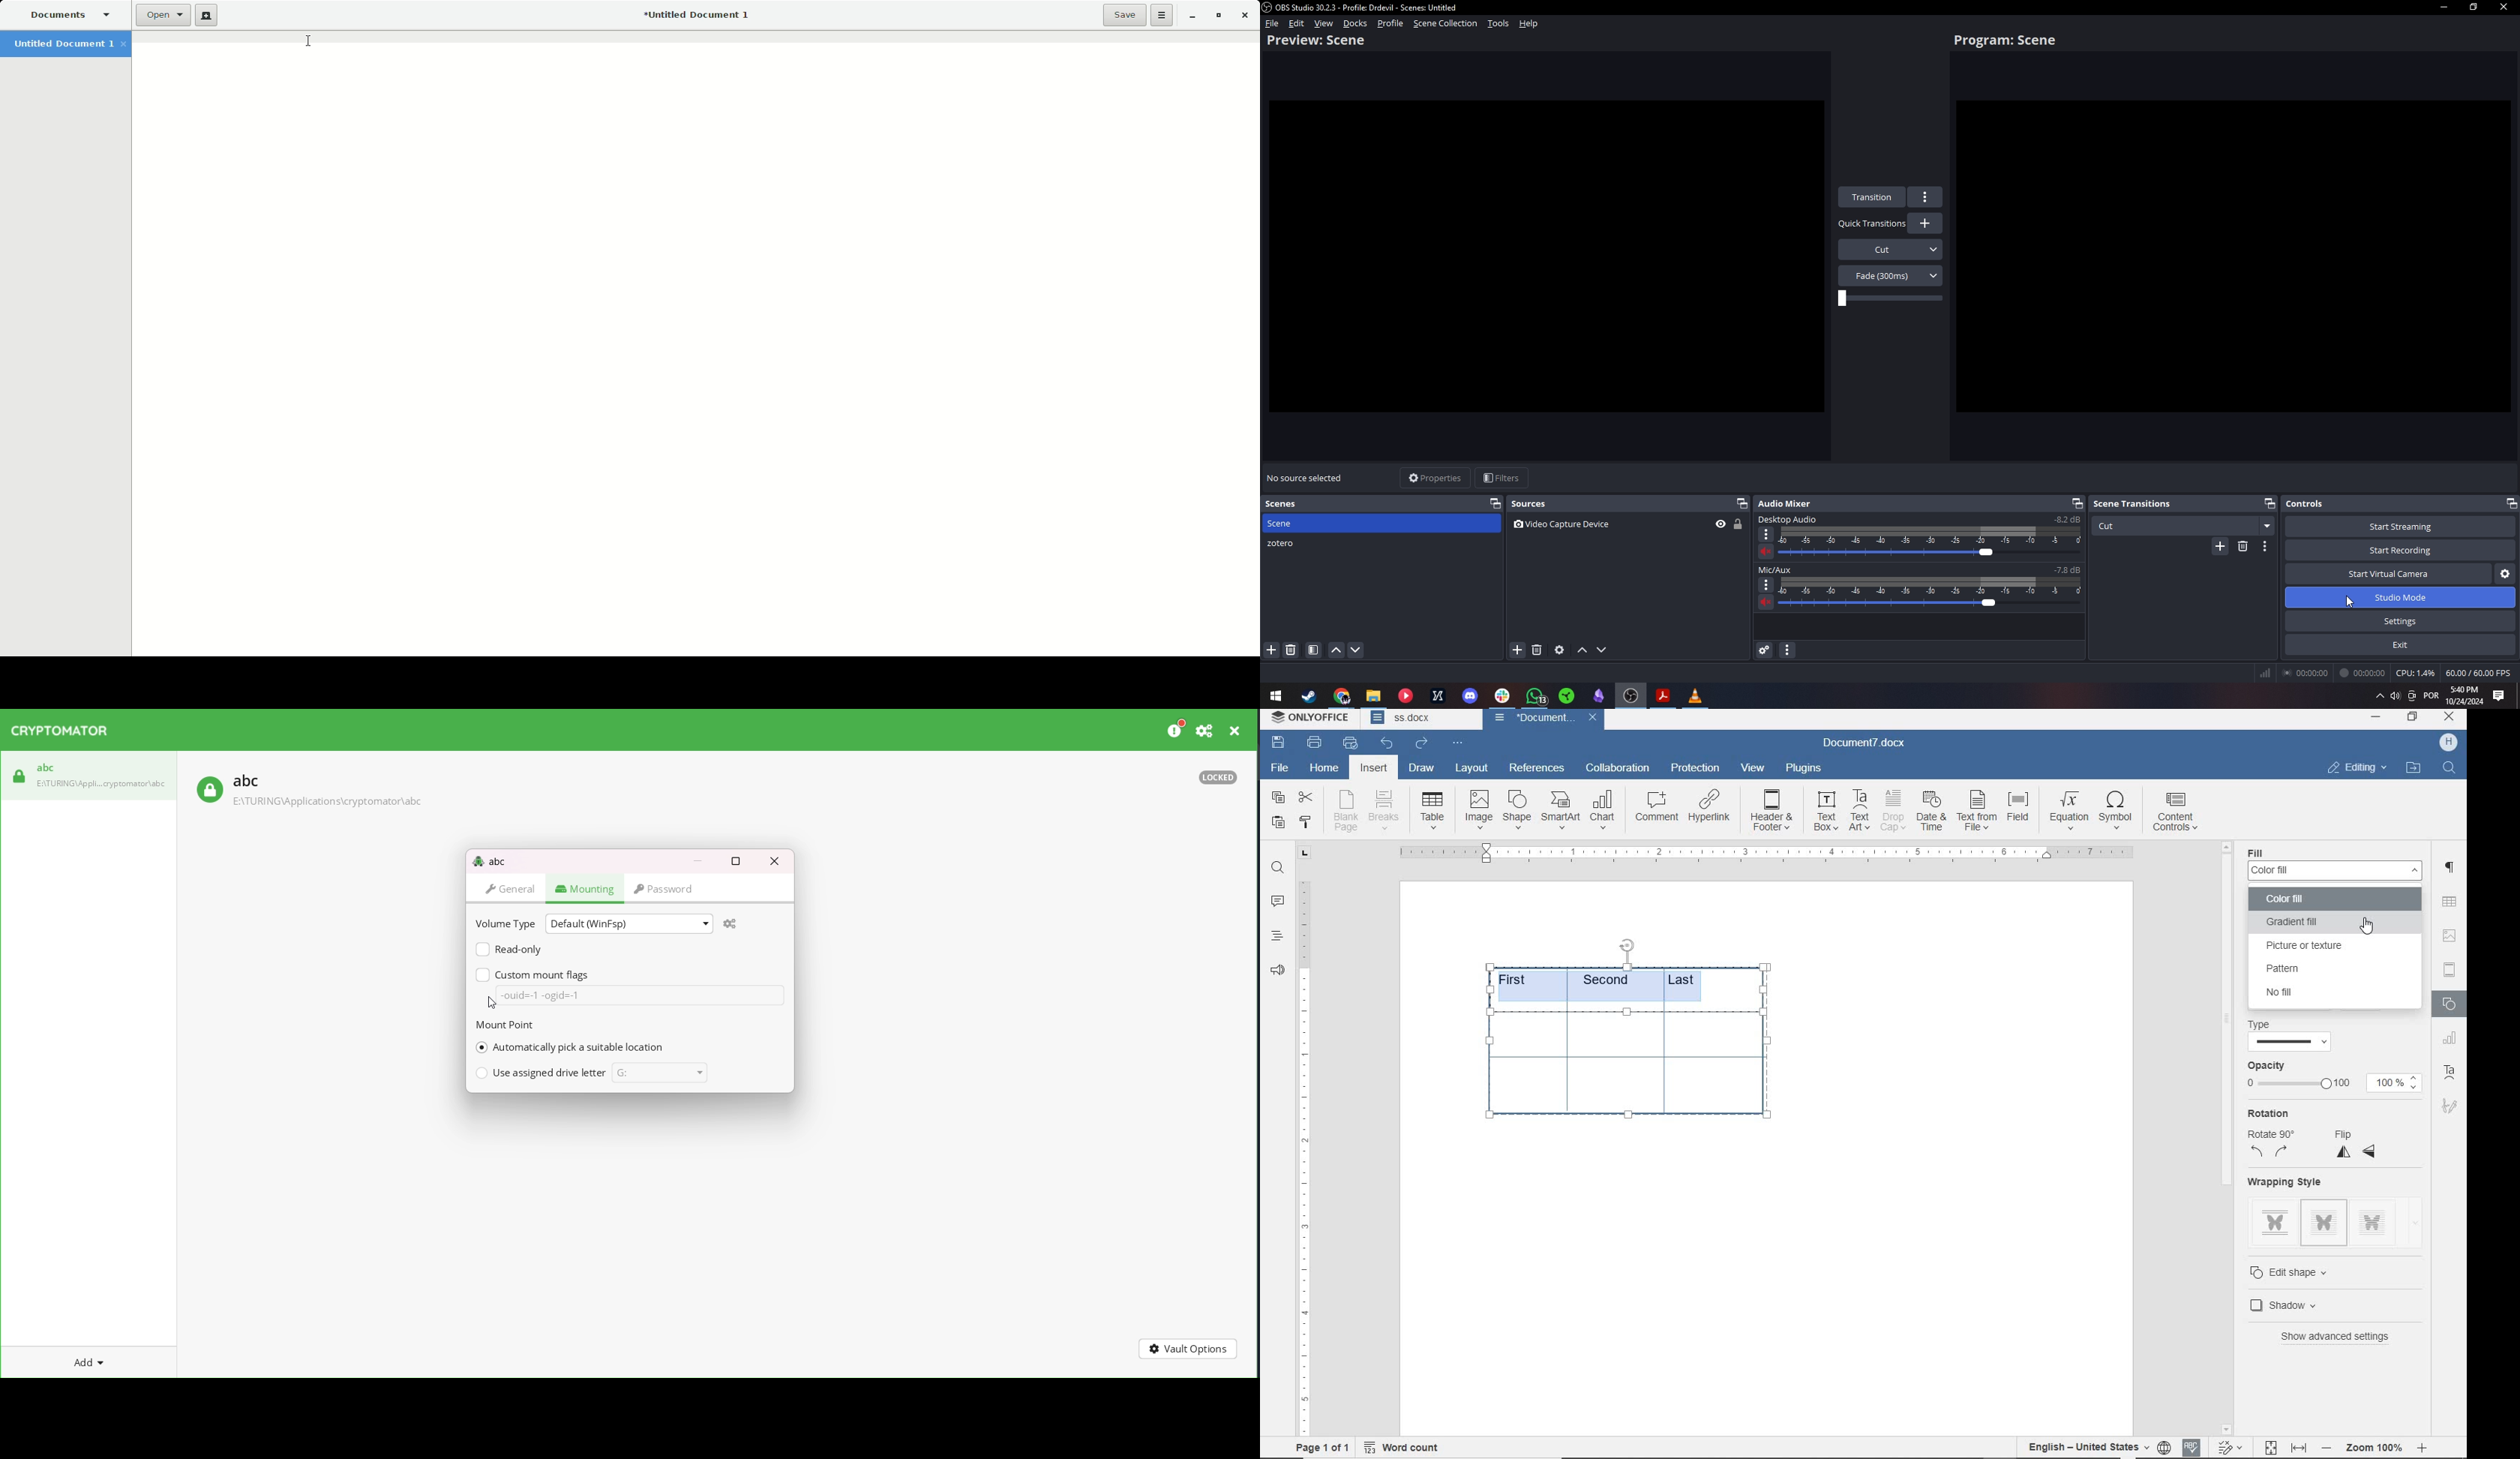  Describe the element at coordinates (2375, 698) in the screenshot. I see `show hidden icons` at that location.